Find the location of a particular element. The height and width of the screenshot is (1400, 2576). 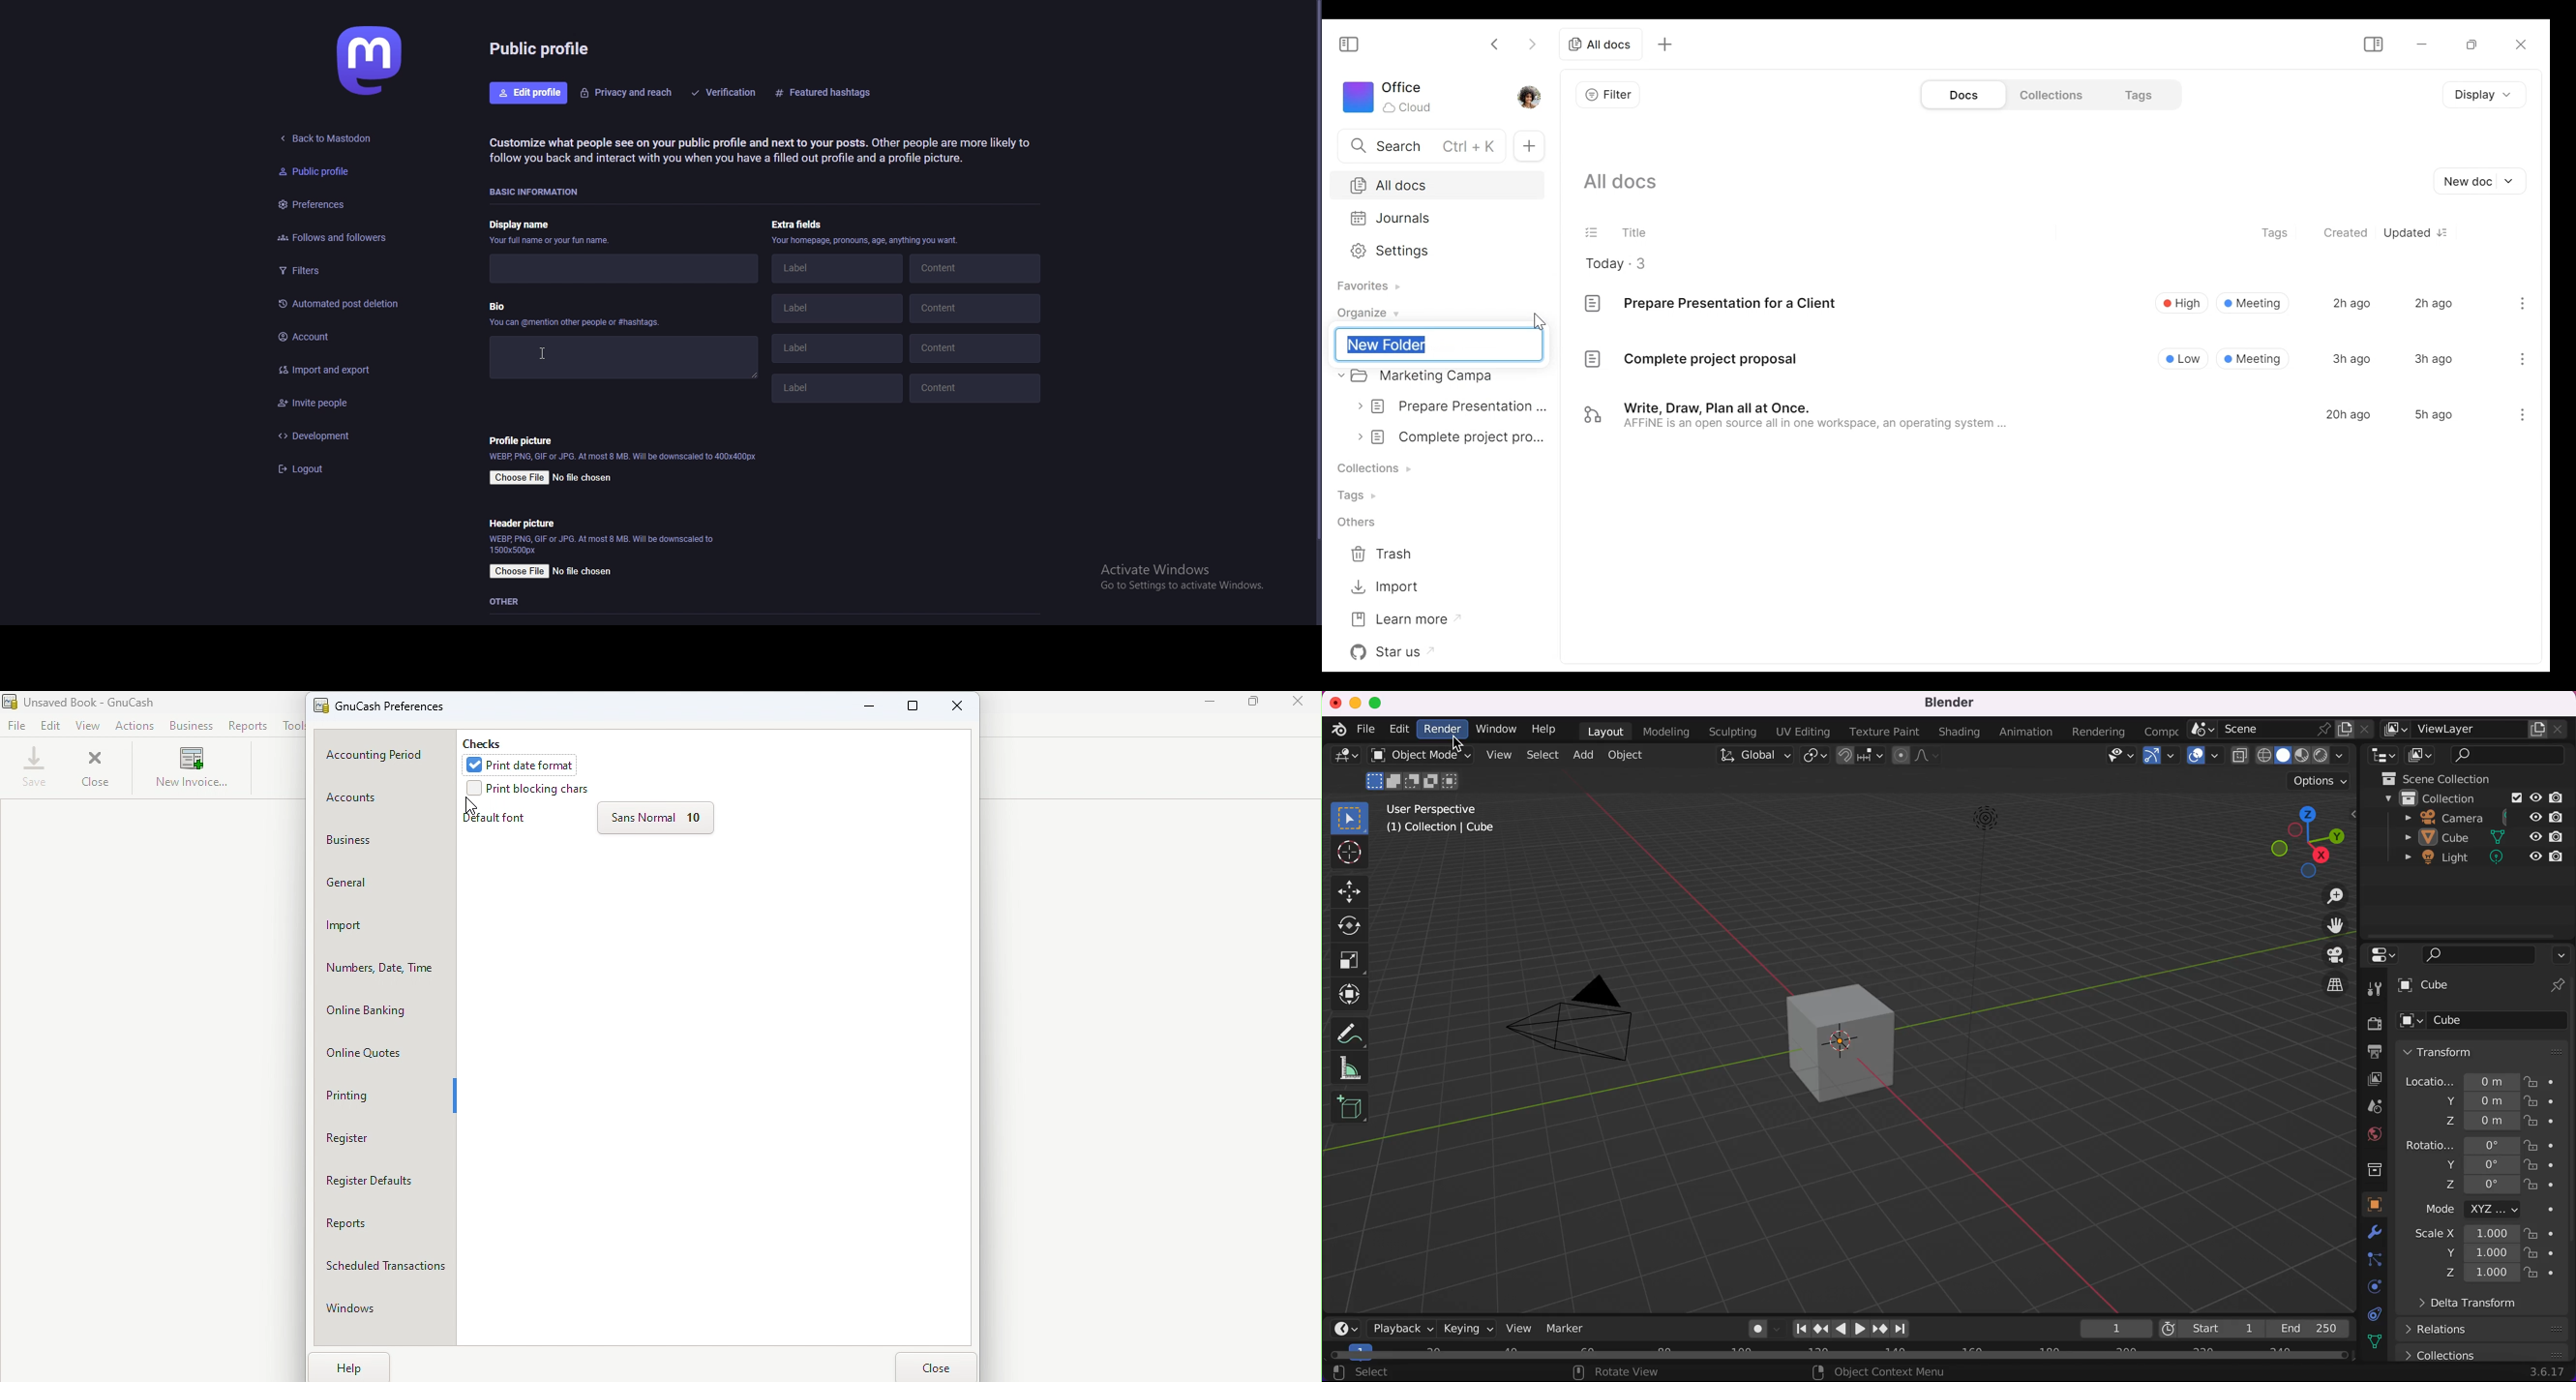

all docs is located at coordinates (1600, 45).